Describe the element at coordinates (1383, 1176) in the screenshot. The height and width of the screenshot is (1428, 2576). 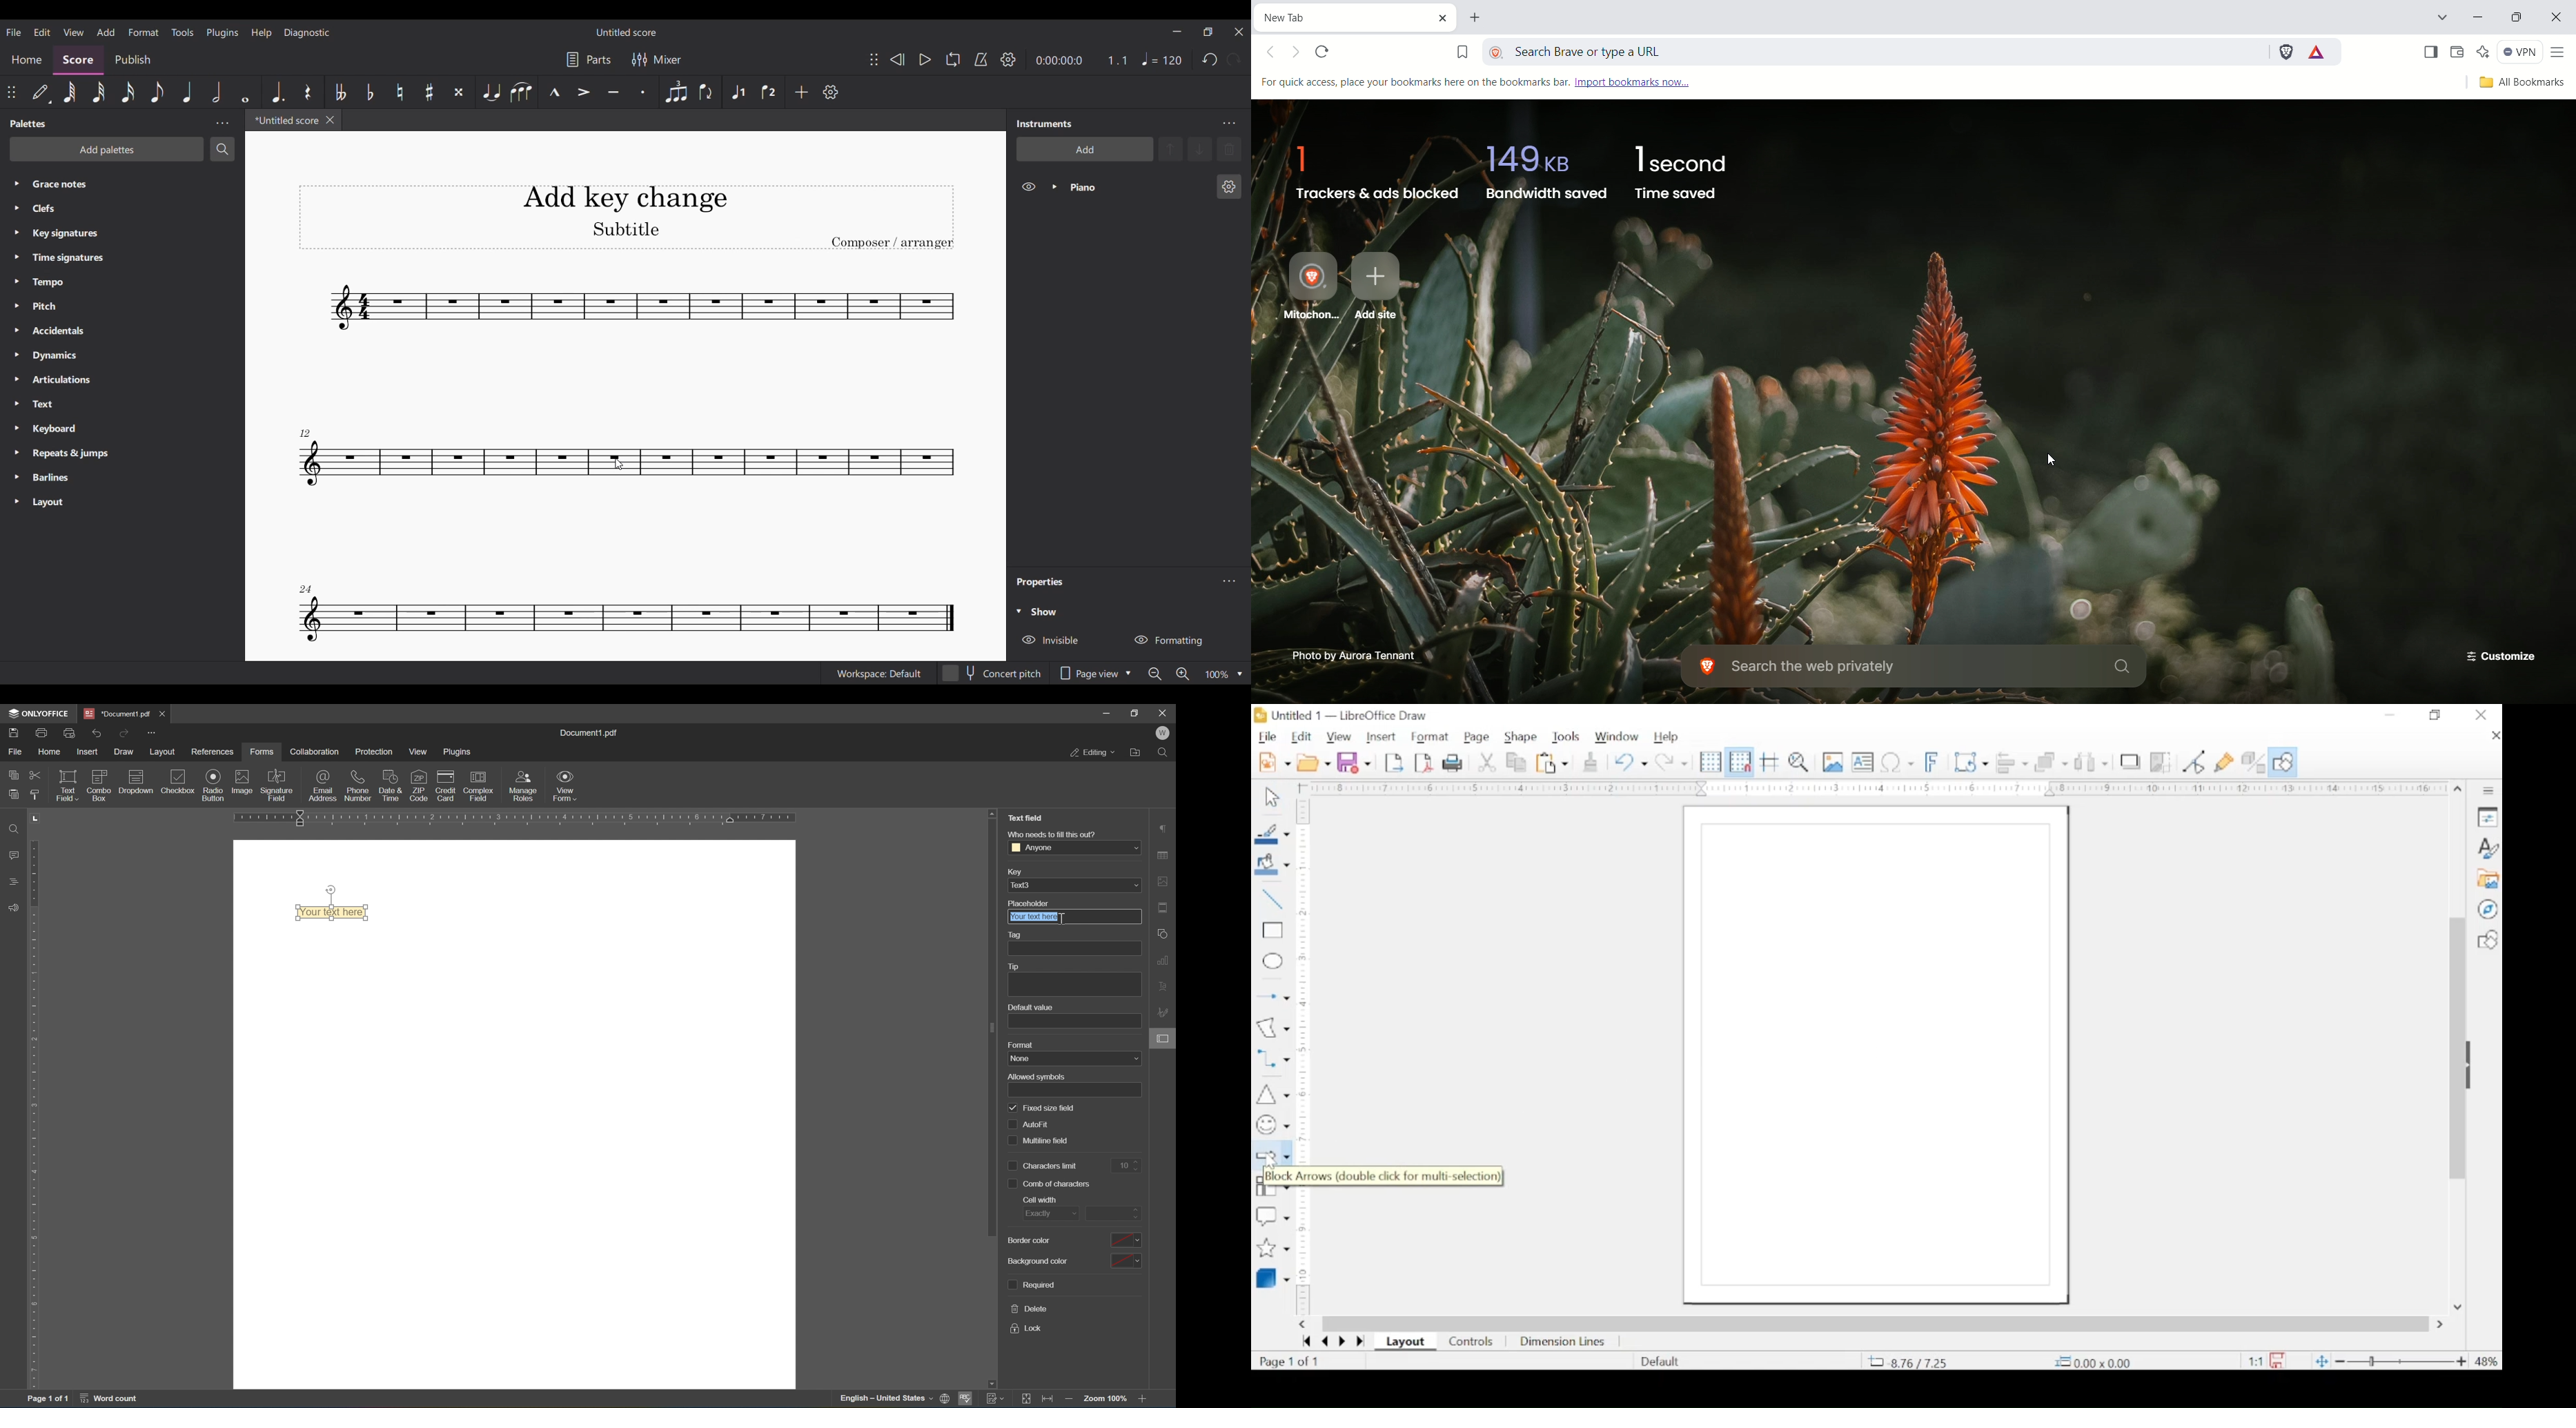
I see `Block Arrows (double dick for multi-selection))` at that location.